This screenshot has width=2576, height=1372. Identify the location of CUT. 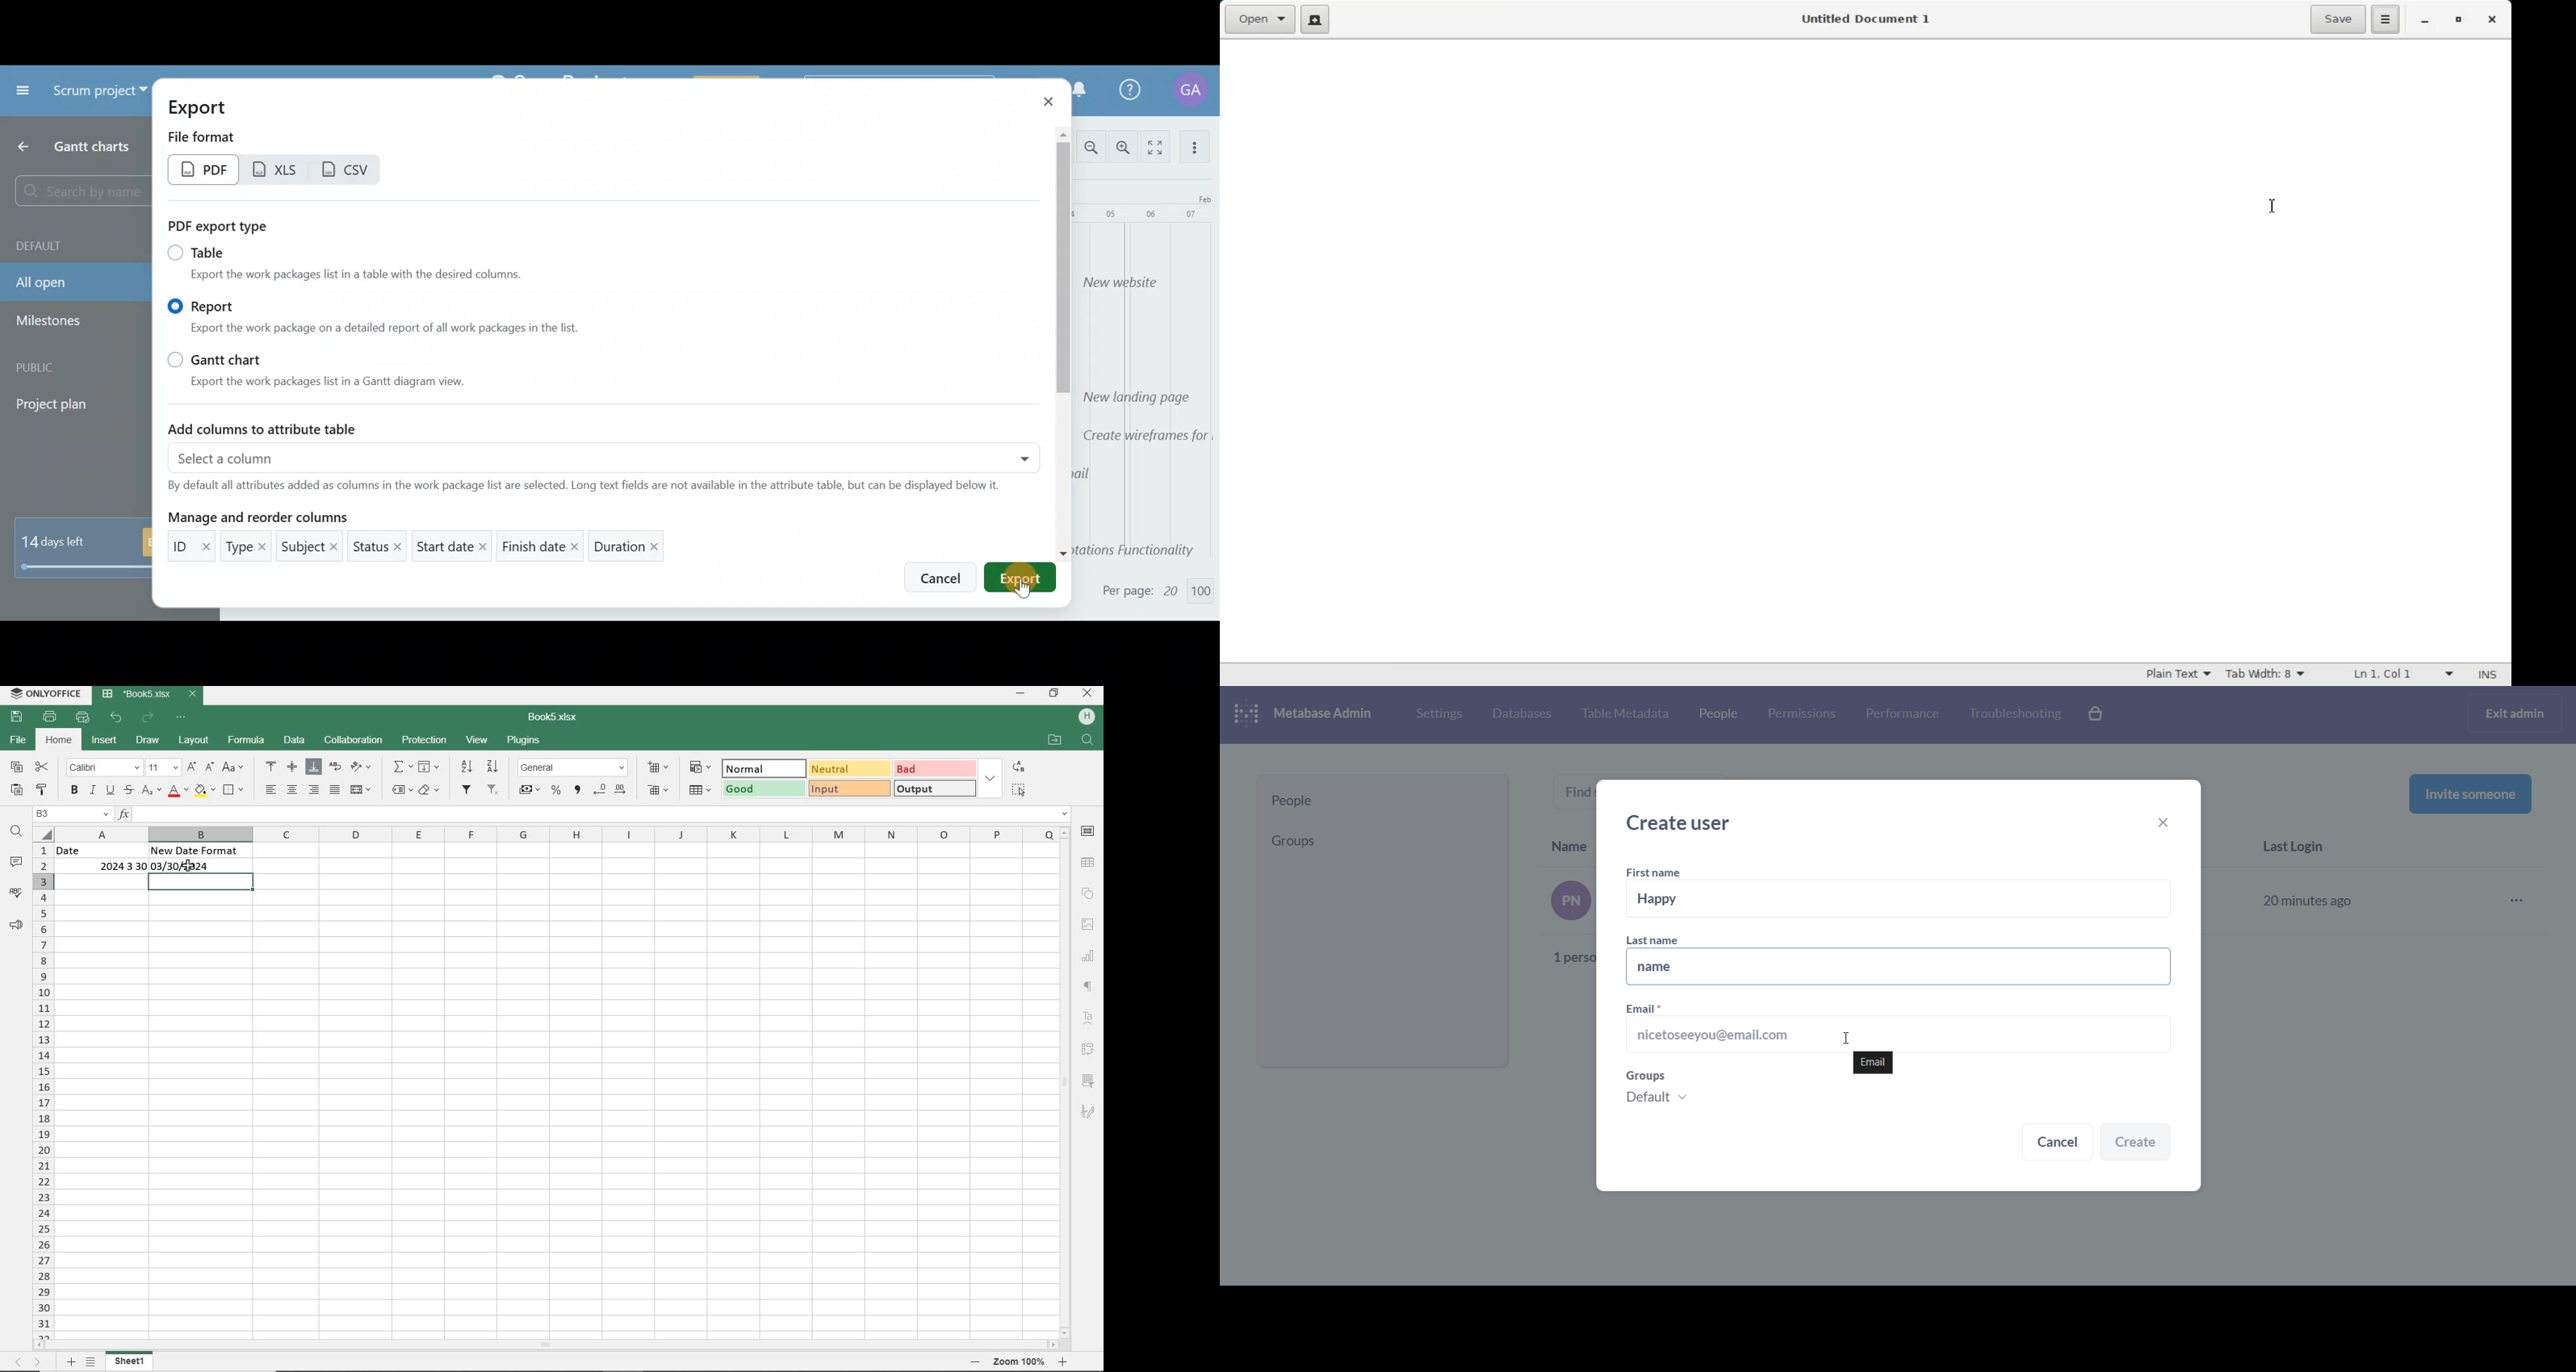
(42, 768).